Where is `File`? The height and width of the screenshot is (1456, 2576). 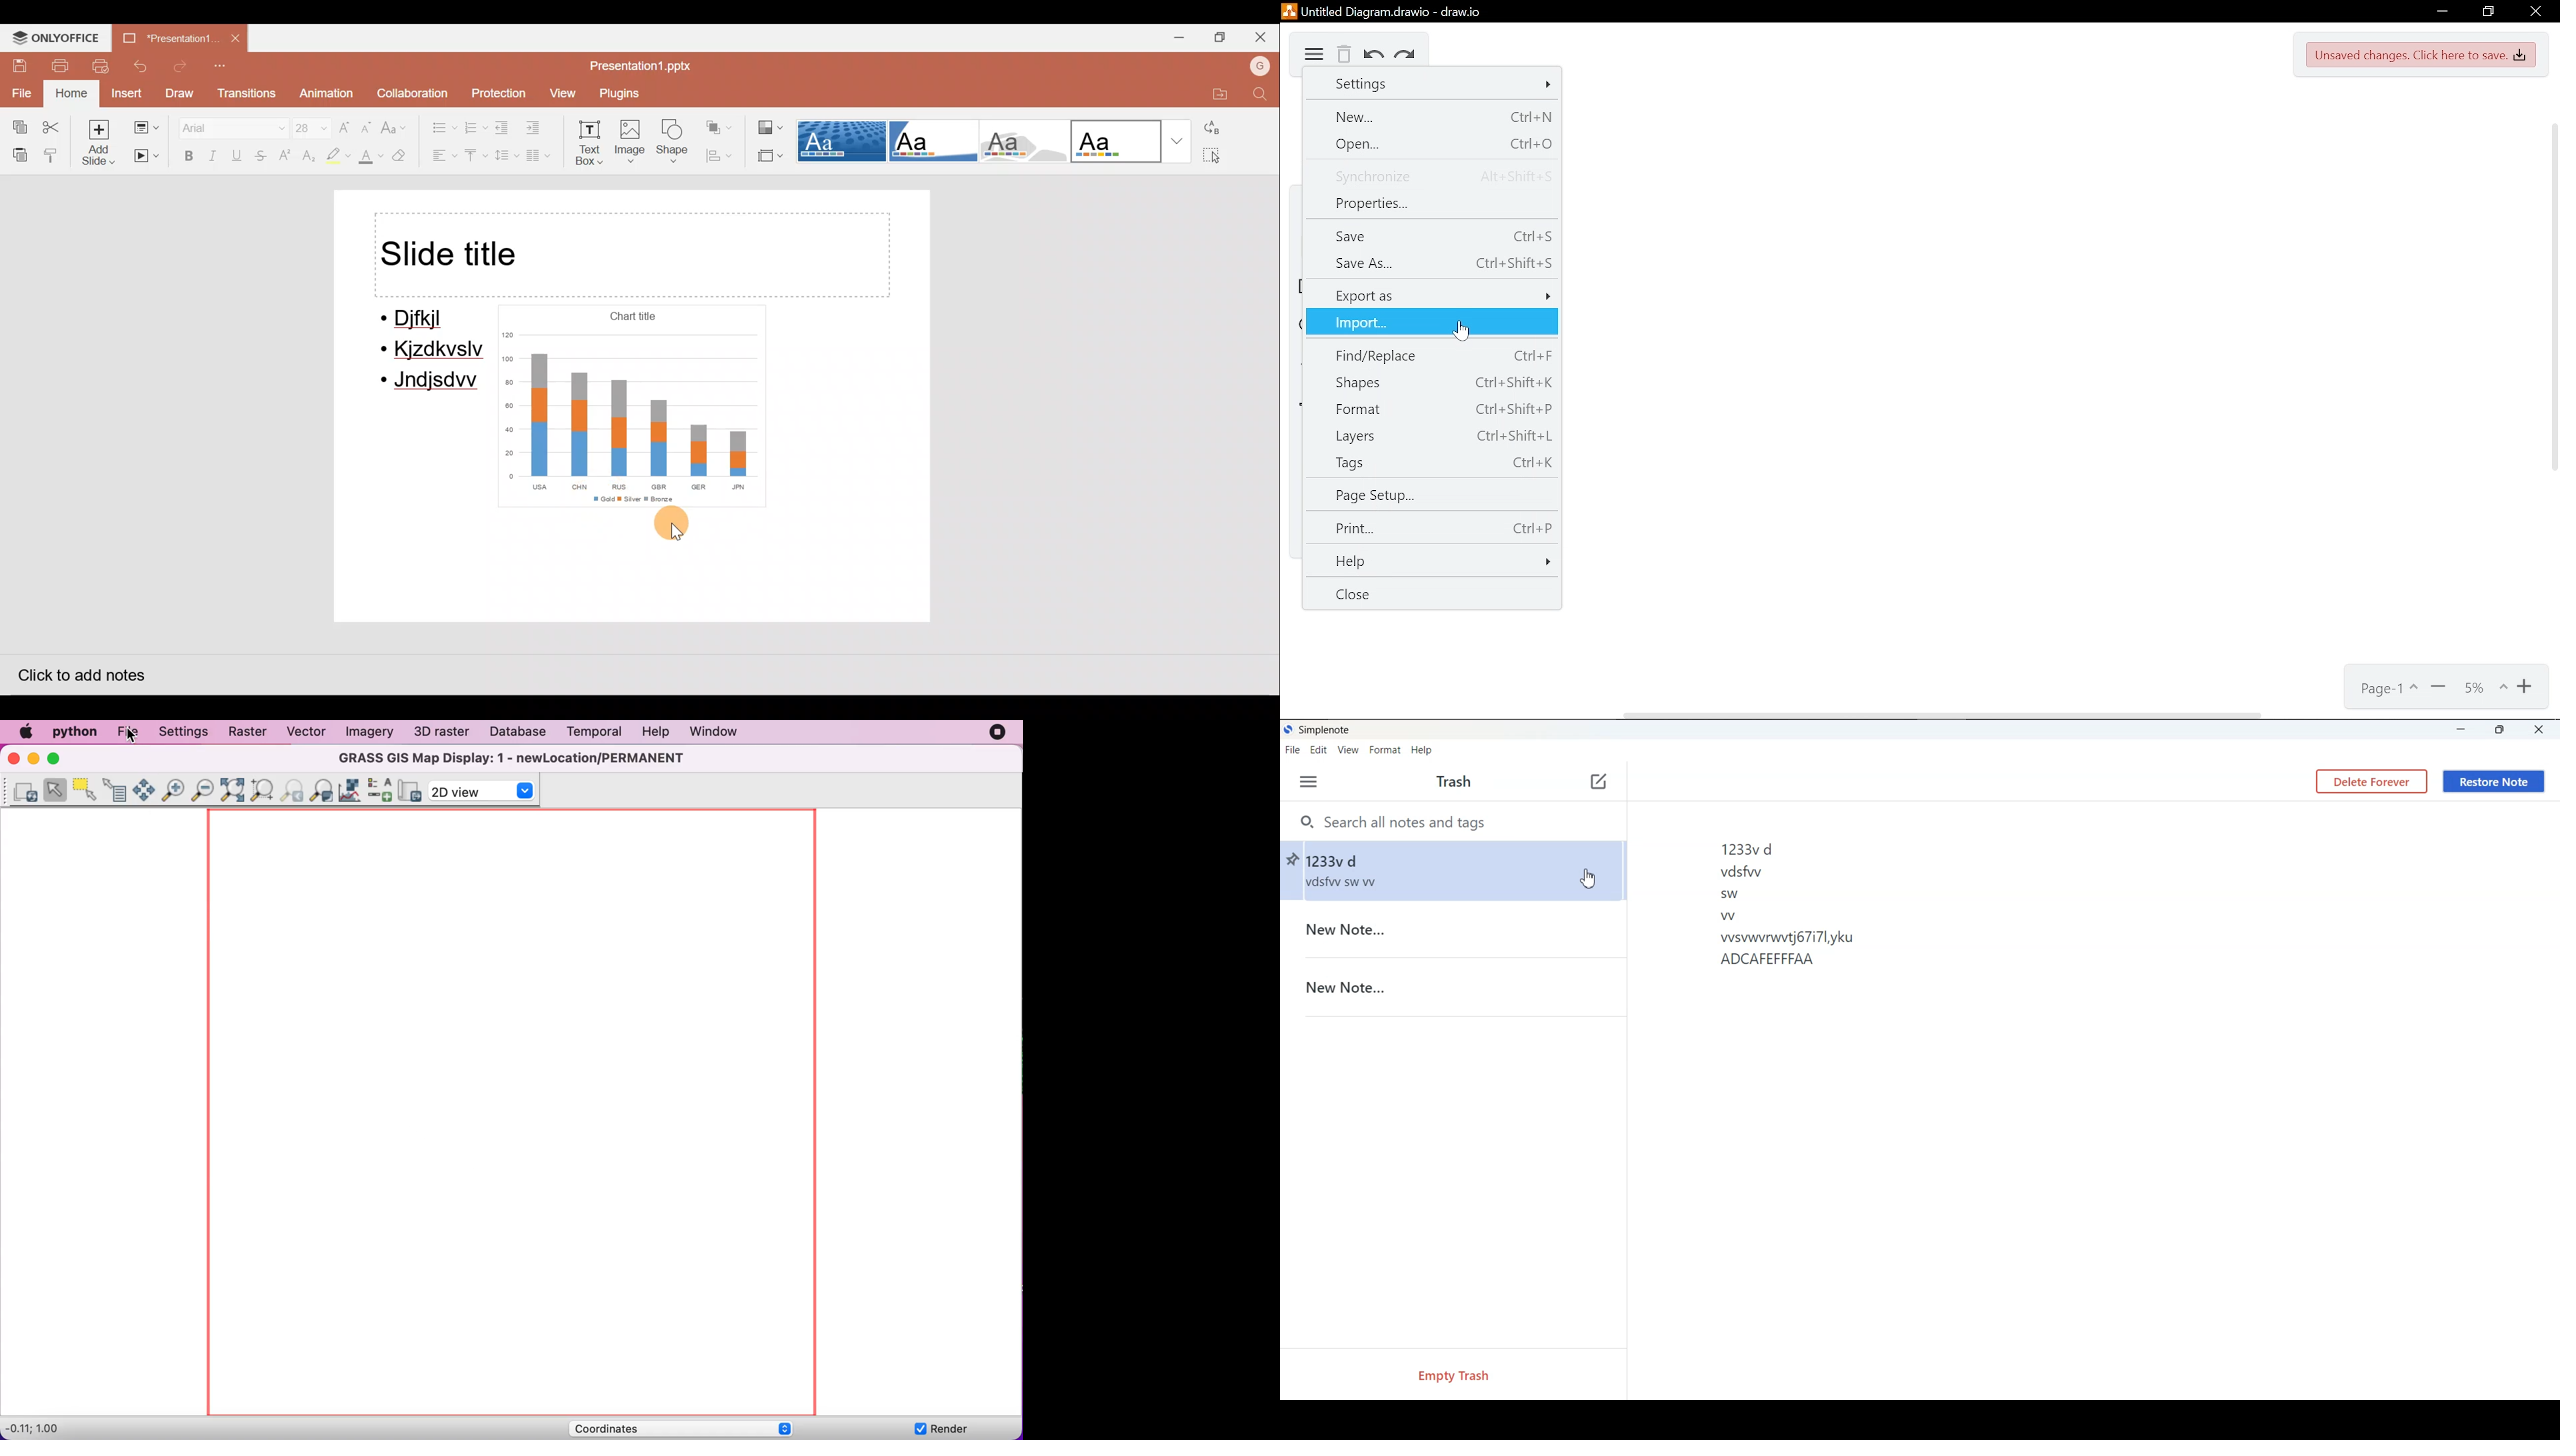
File is located at coordinates (1294, 749).